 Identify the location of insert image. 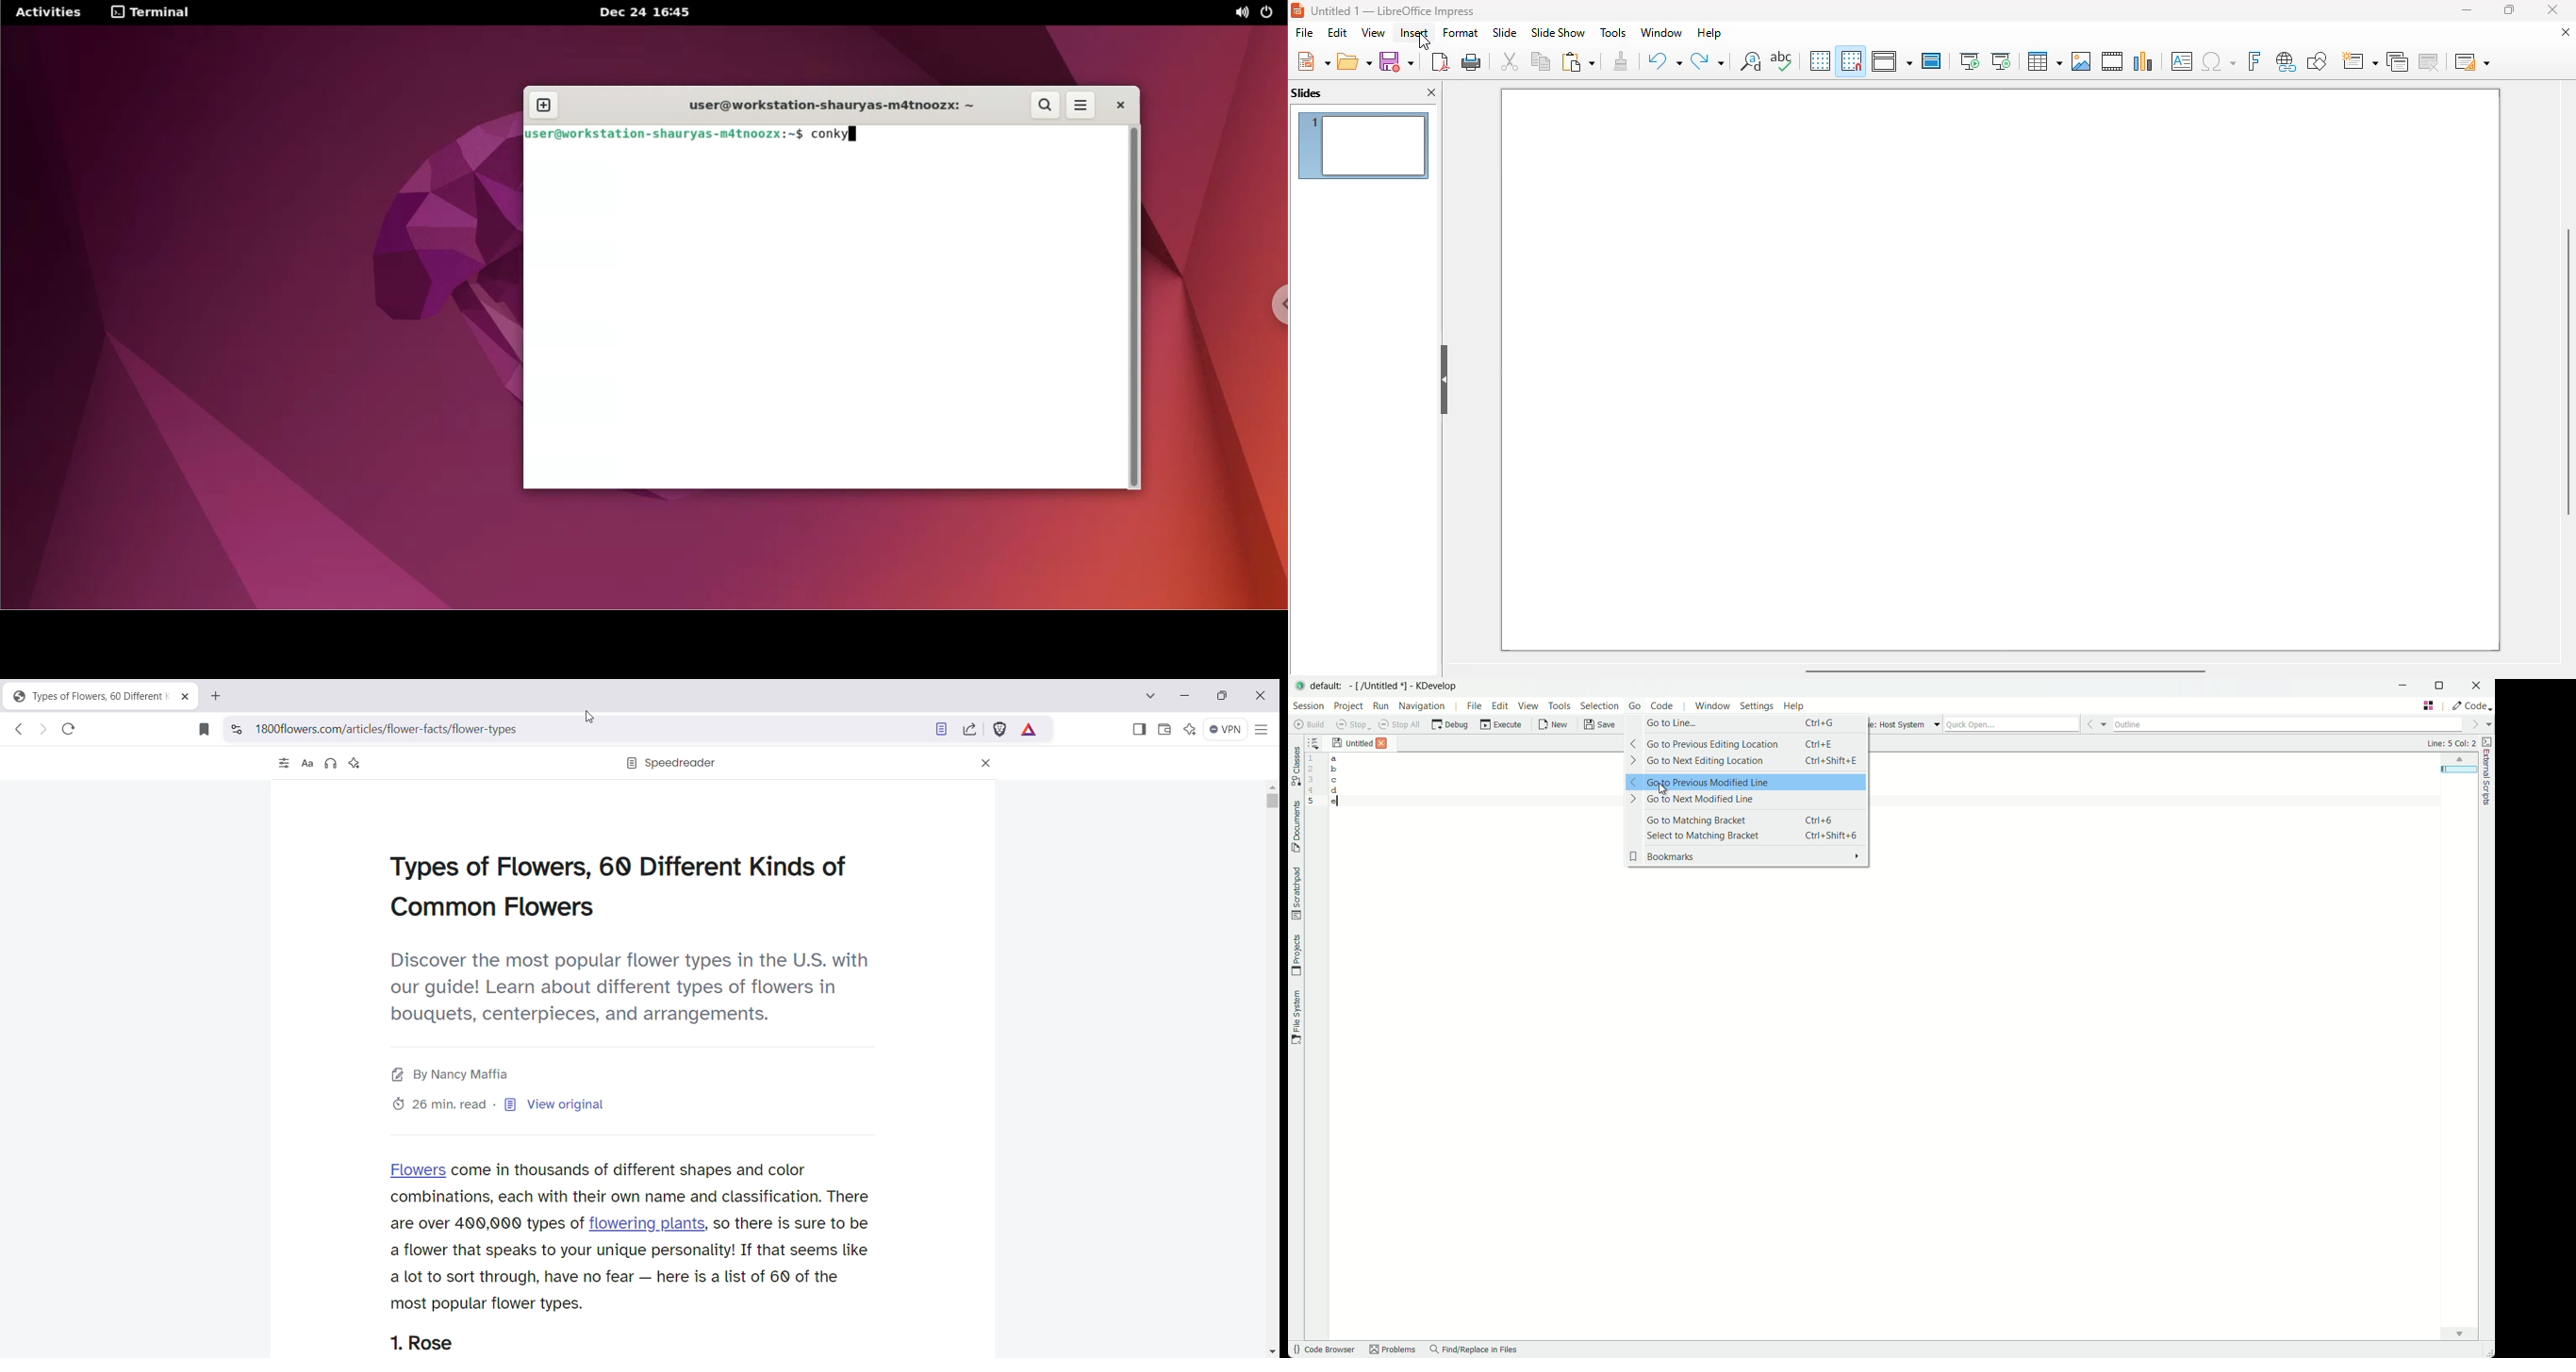
(2081, 61).